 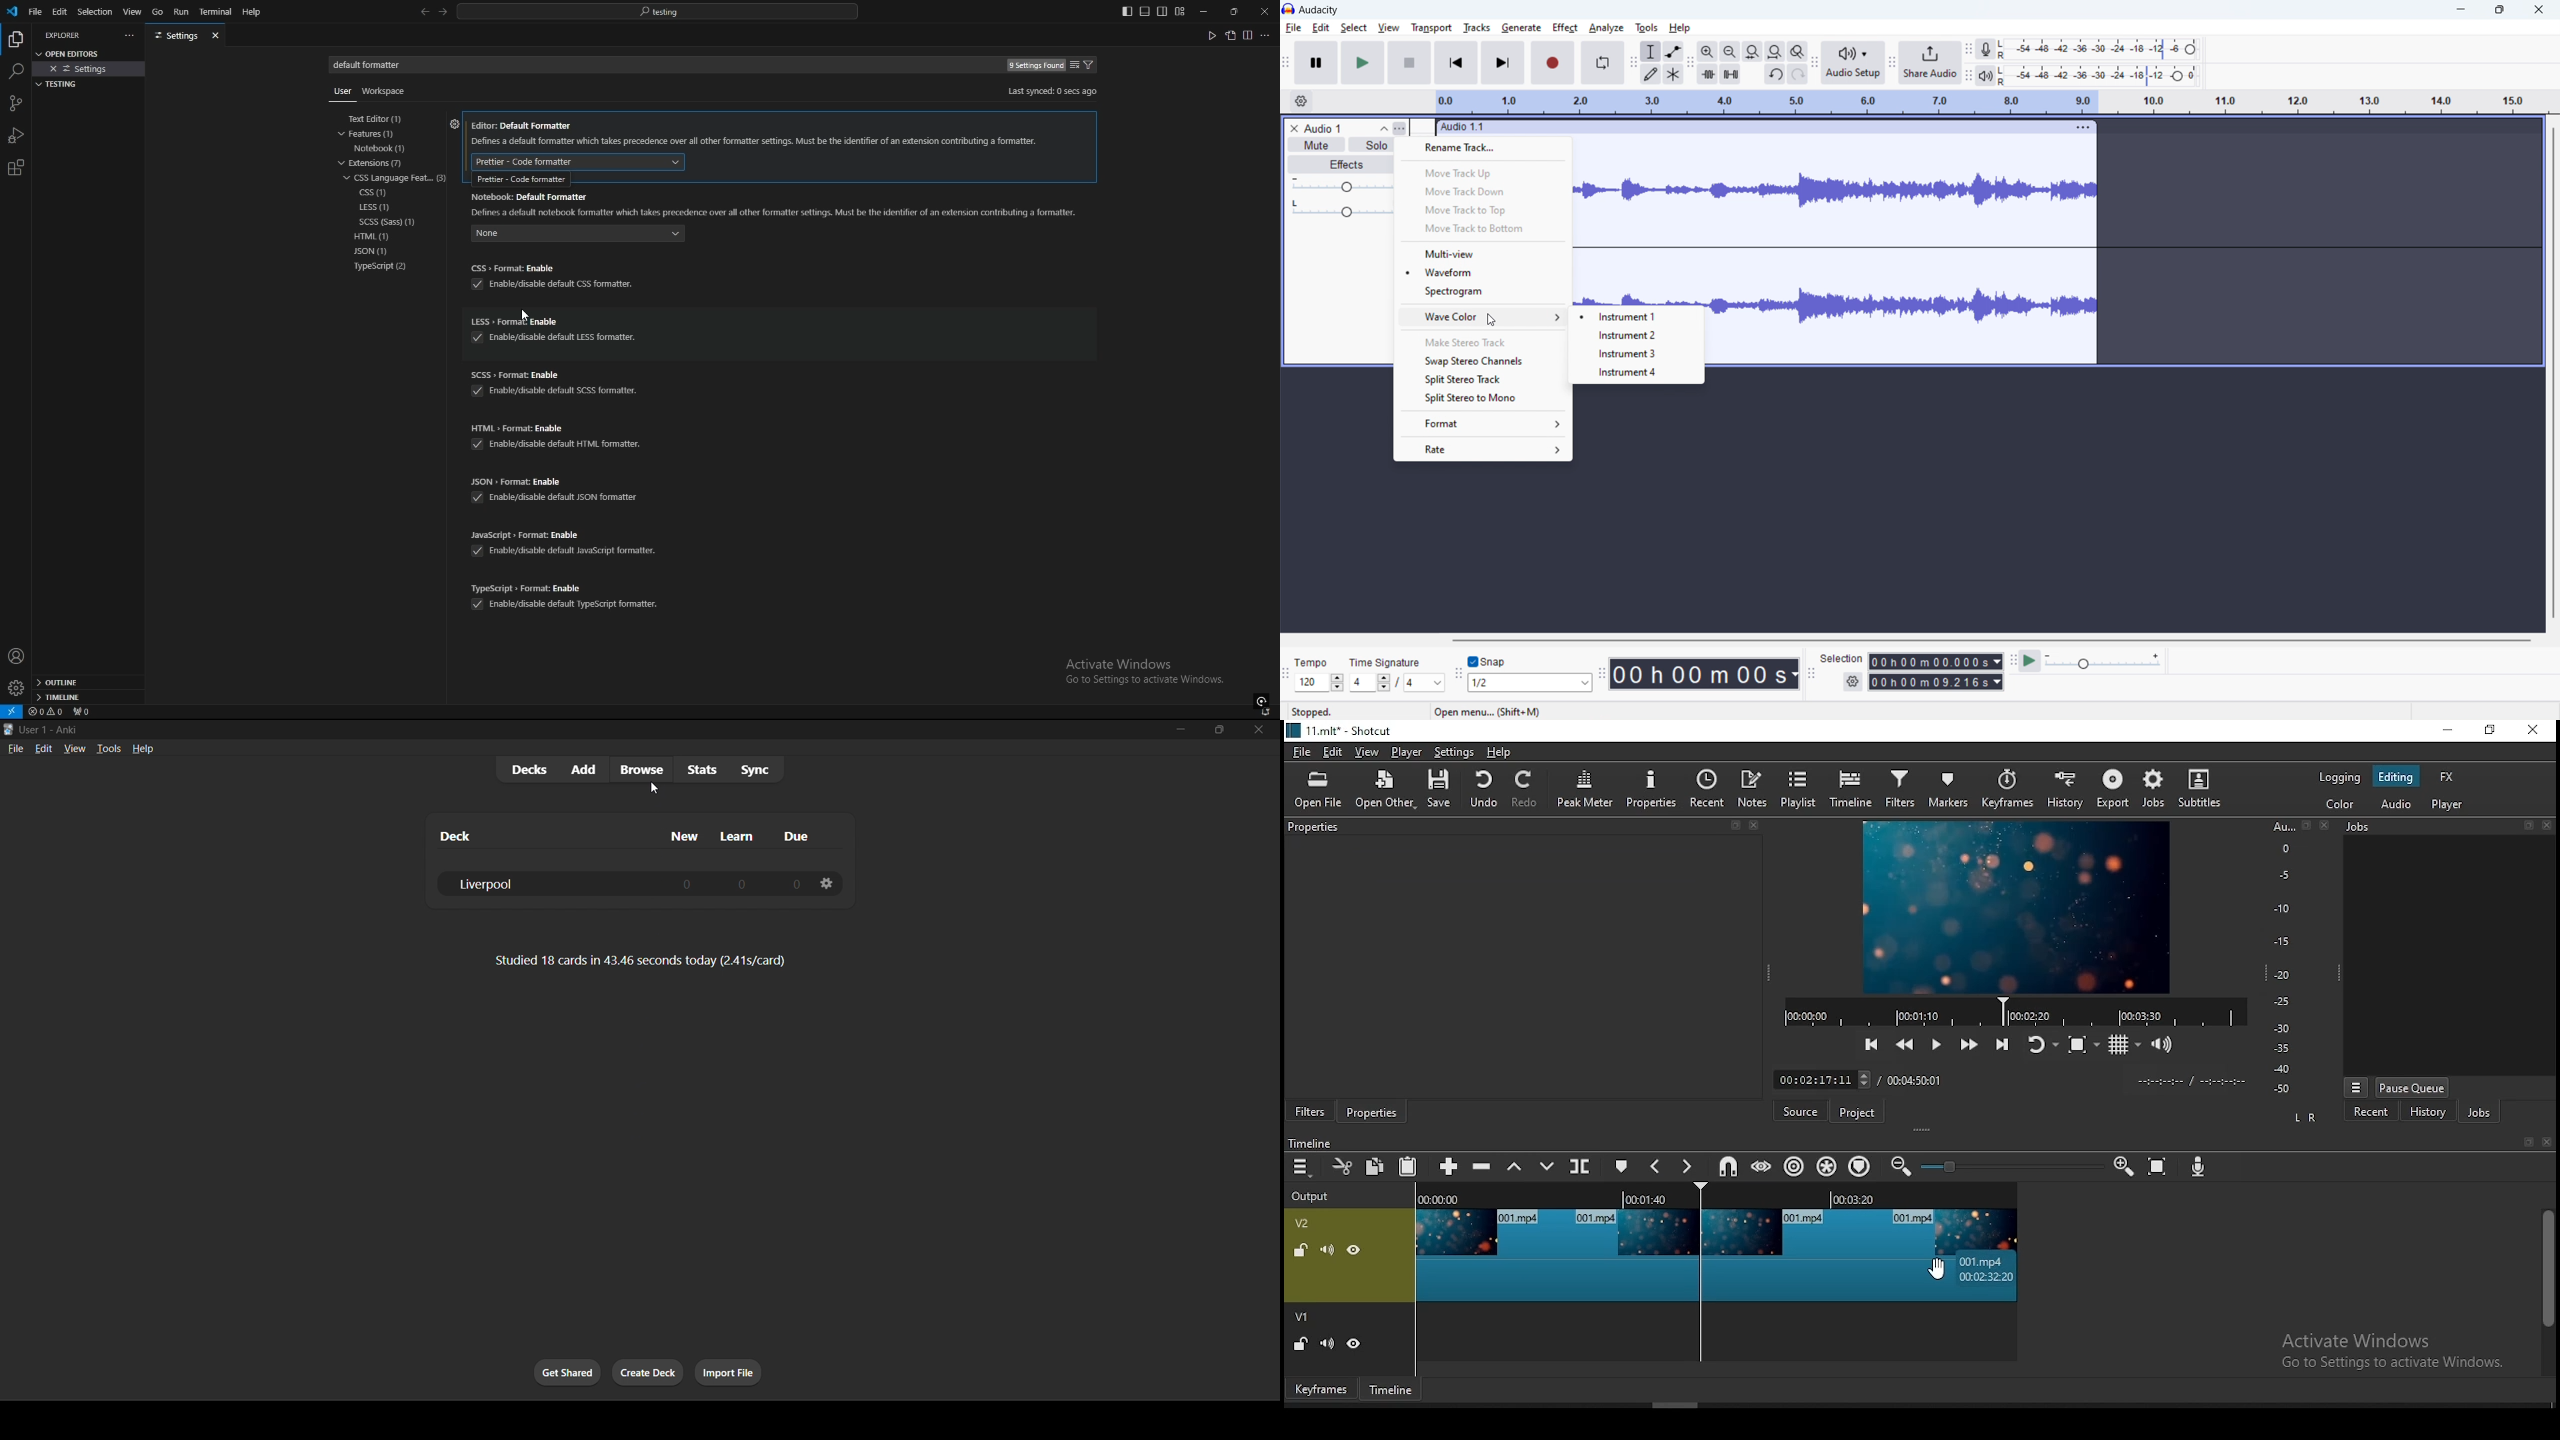 What do you see at coordinates (1411, 753) in the screenshot?
I see `player` at bounding box center [1411, 753].